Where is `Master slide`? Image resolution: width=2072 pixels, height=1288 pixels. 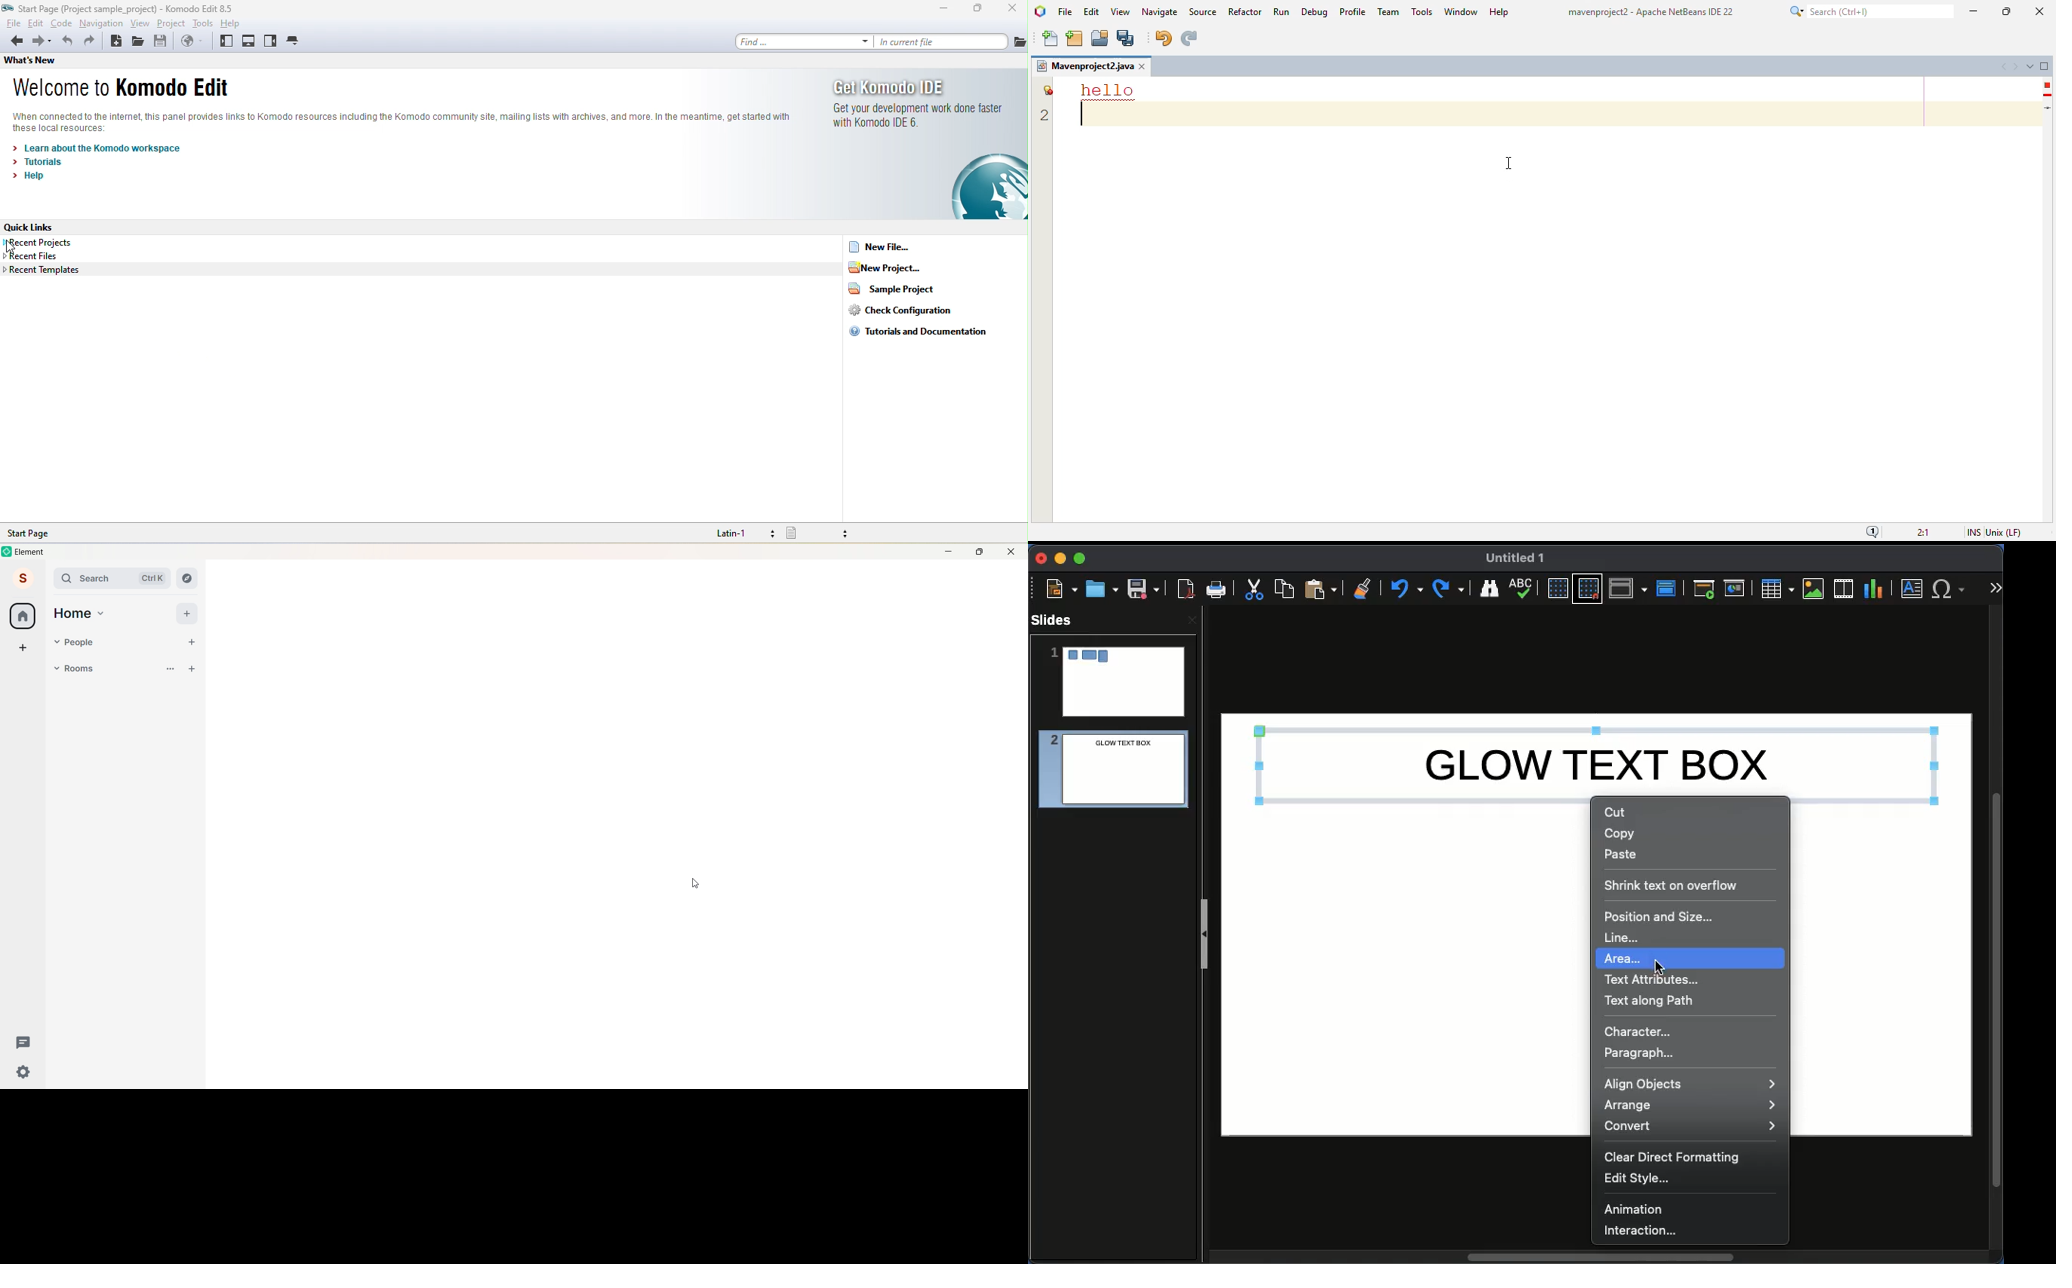
Master slide is located at coordinates (1669, 588).